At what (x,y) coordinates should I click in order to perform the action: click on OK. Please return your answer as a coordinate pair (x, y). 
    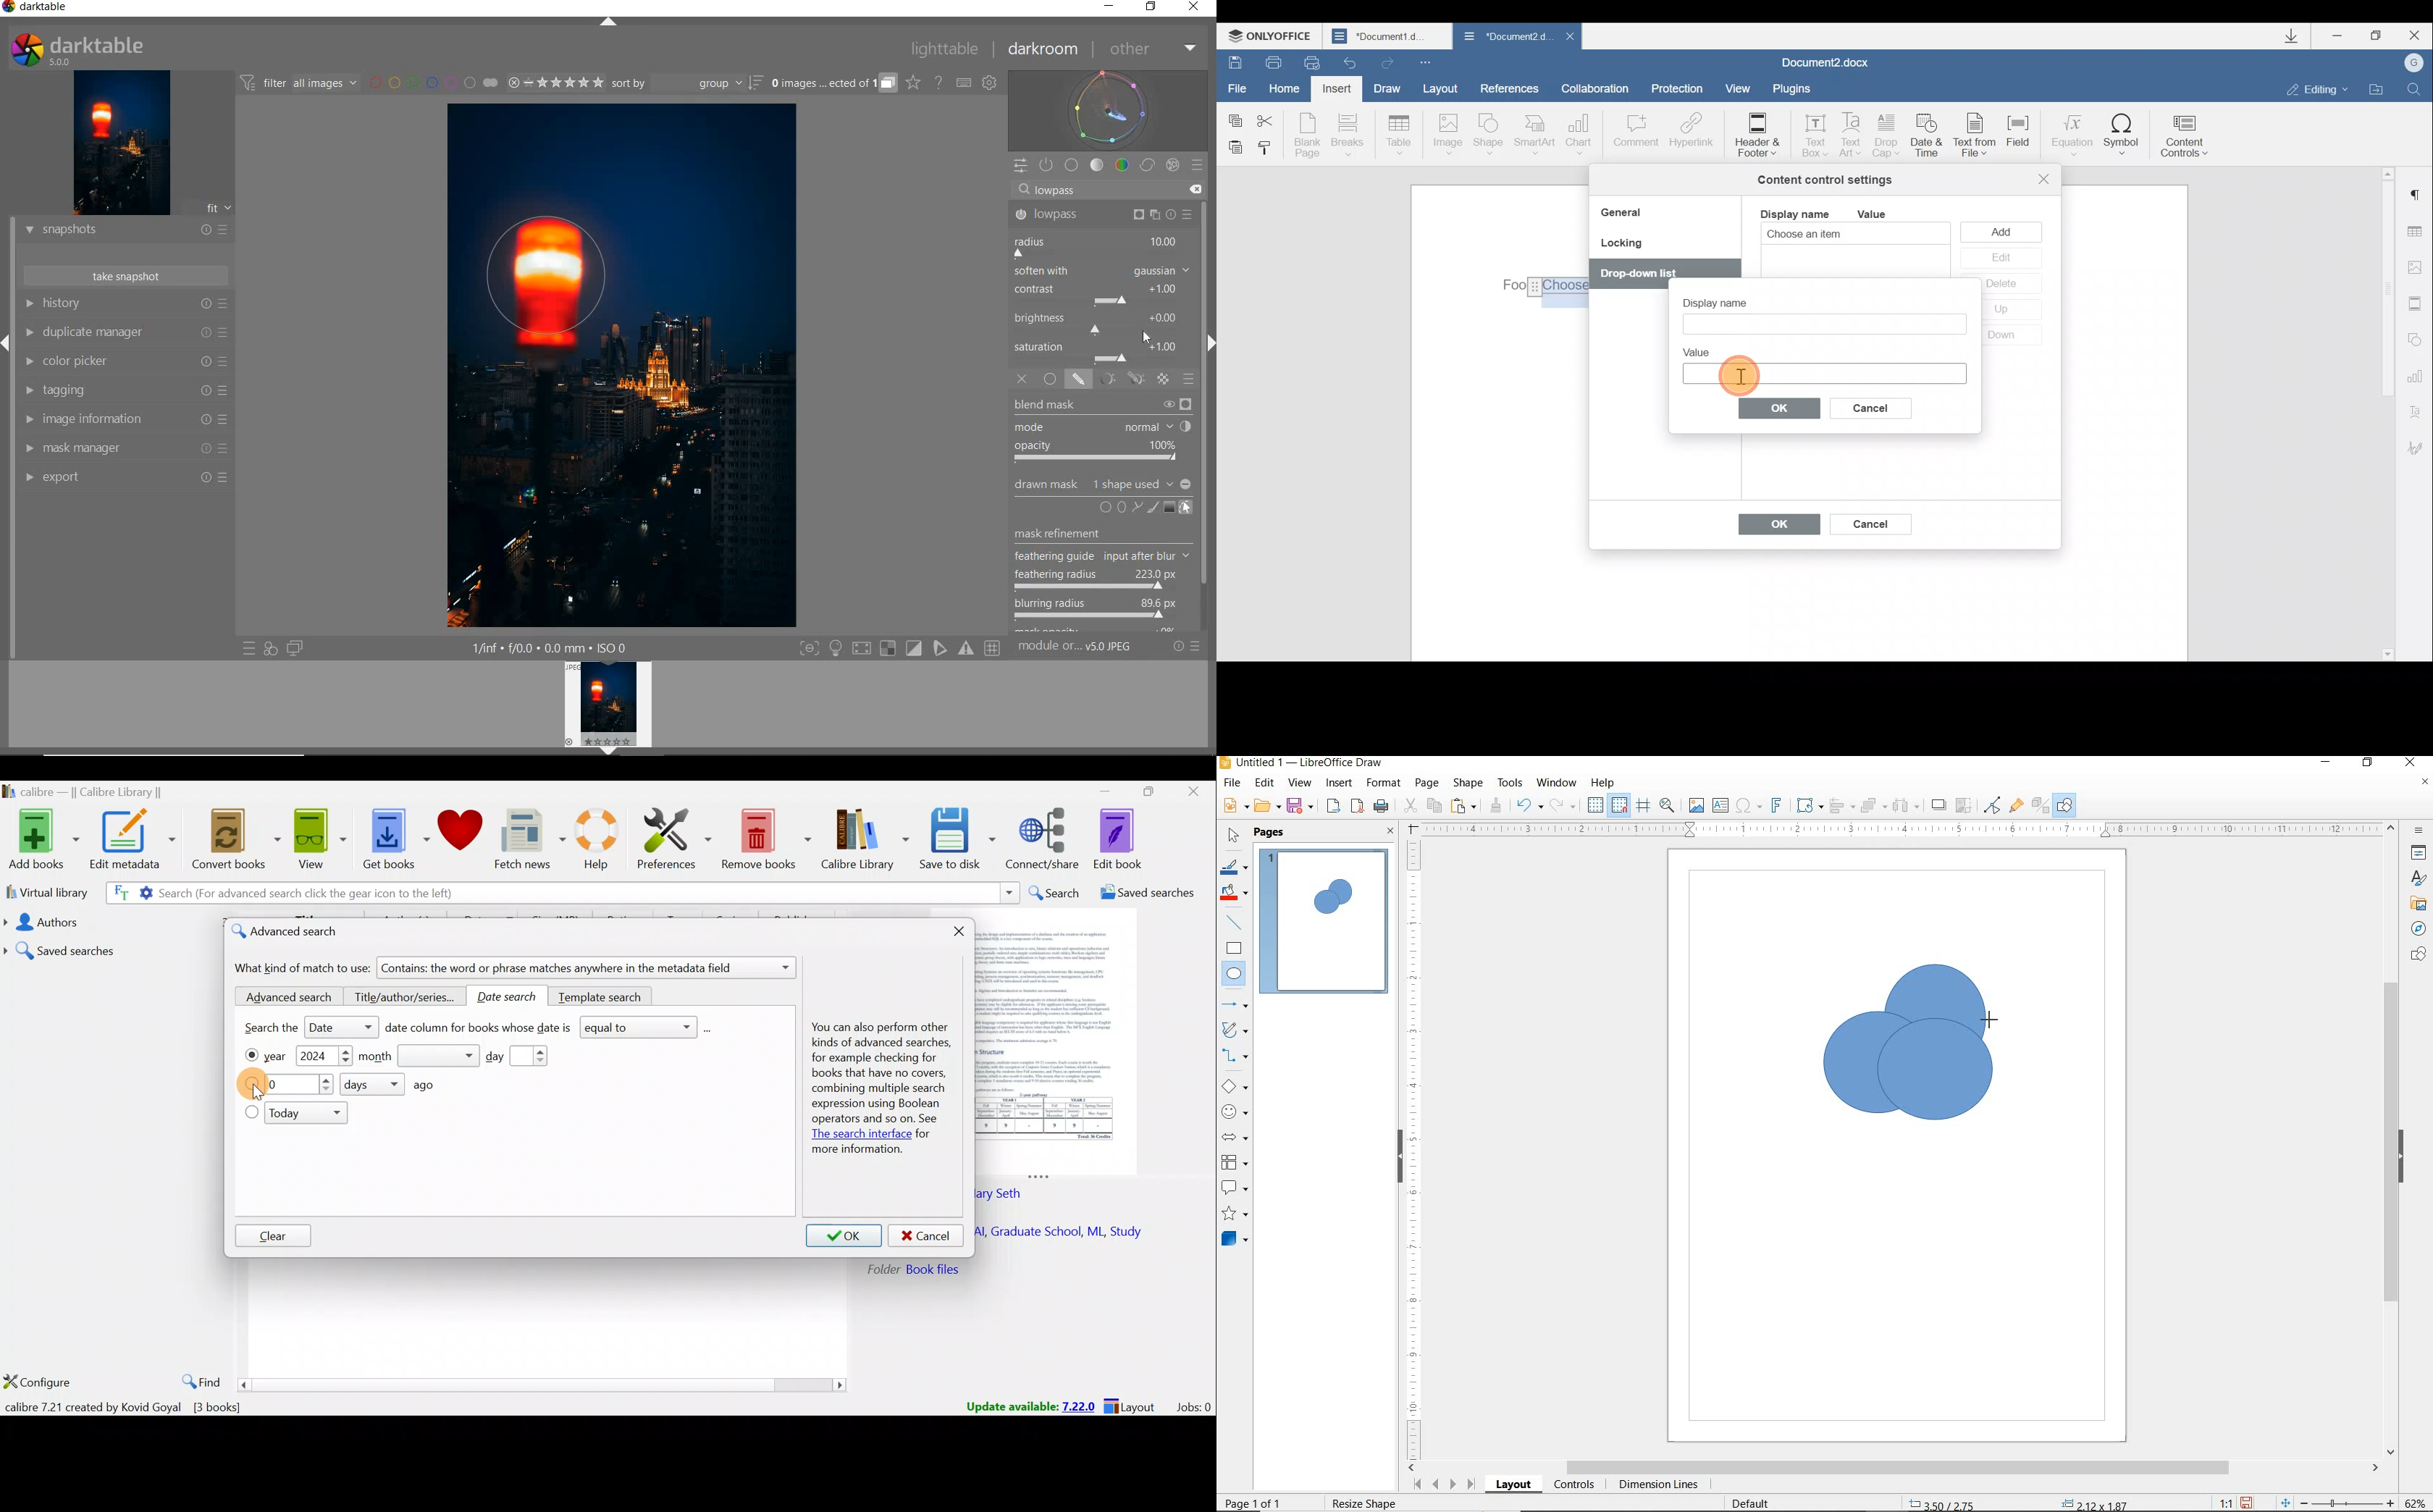
    Looking at the image, I should click on (1780, 407).